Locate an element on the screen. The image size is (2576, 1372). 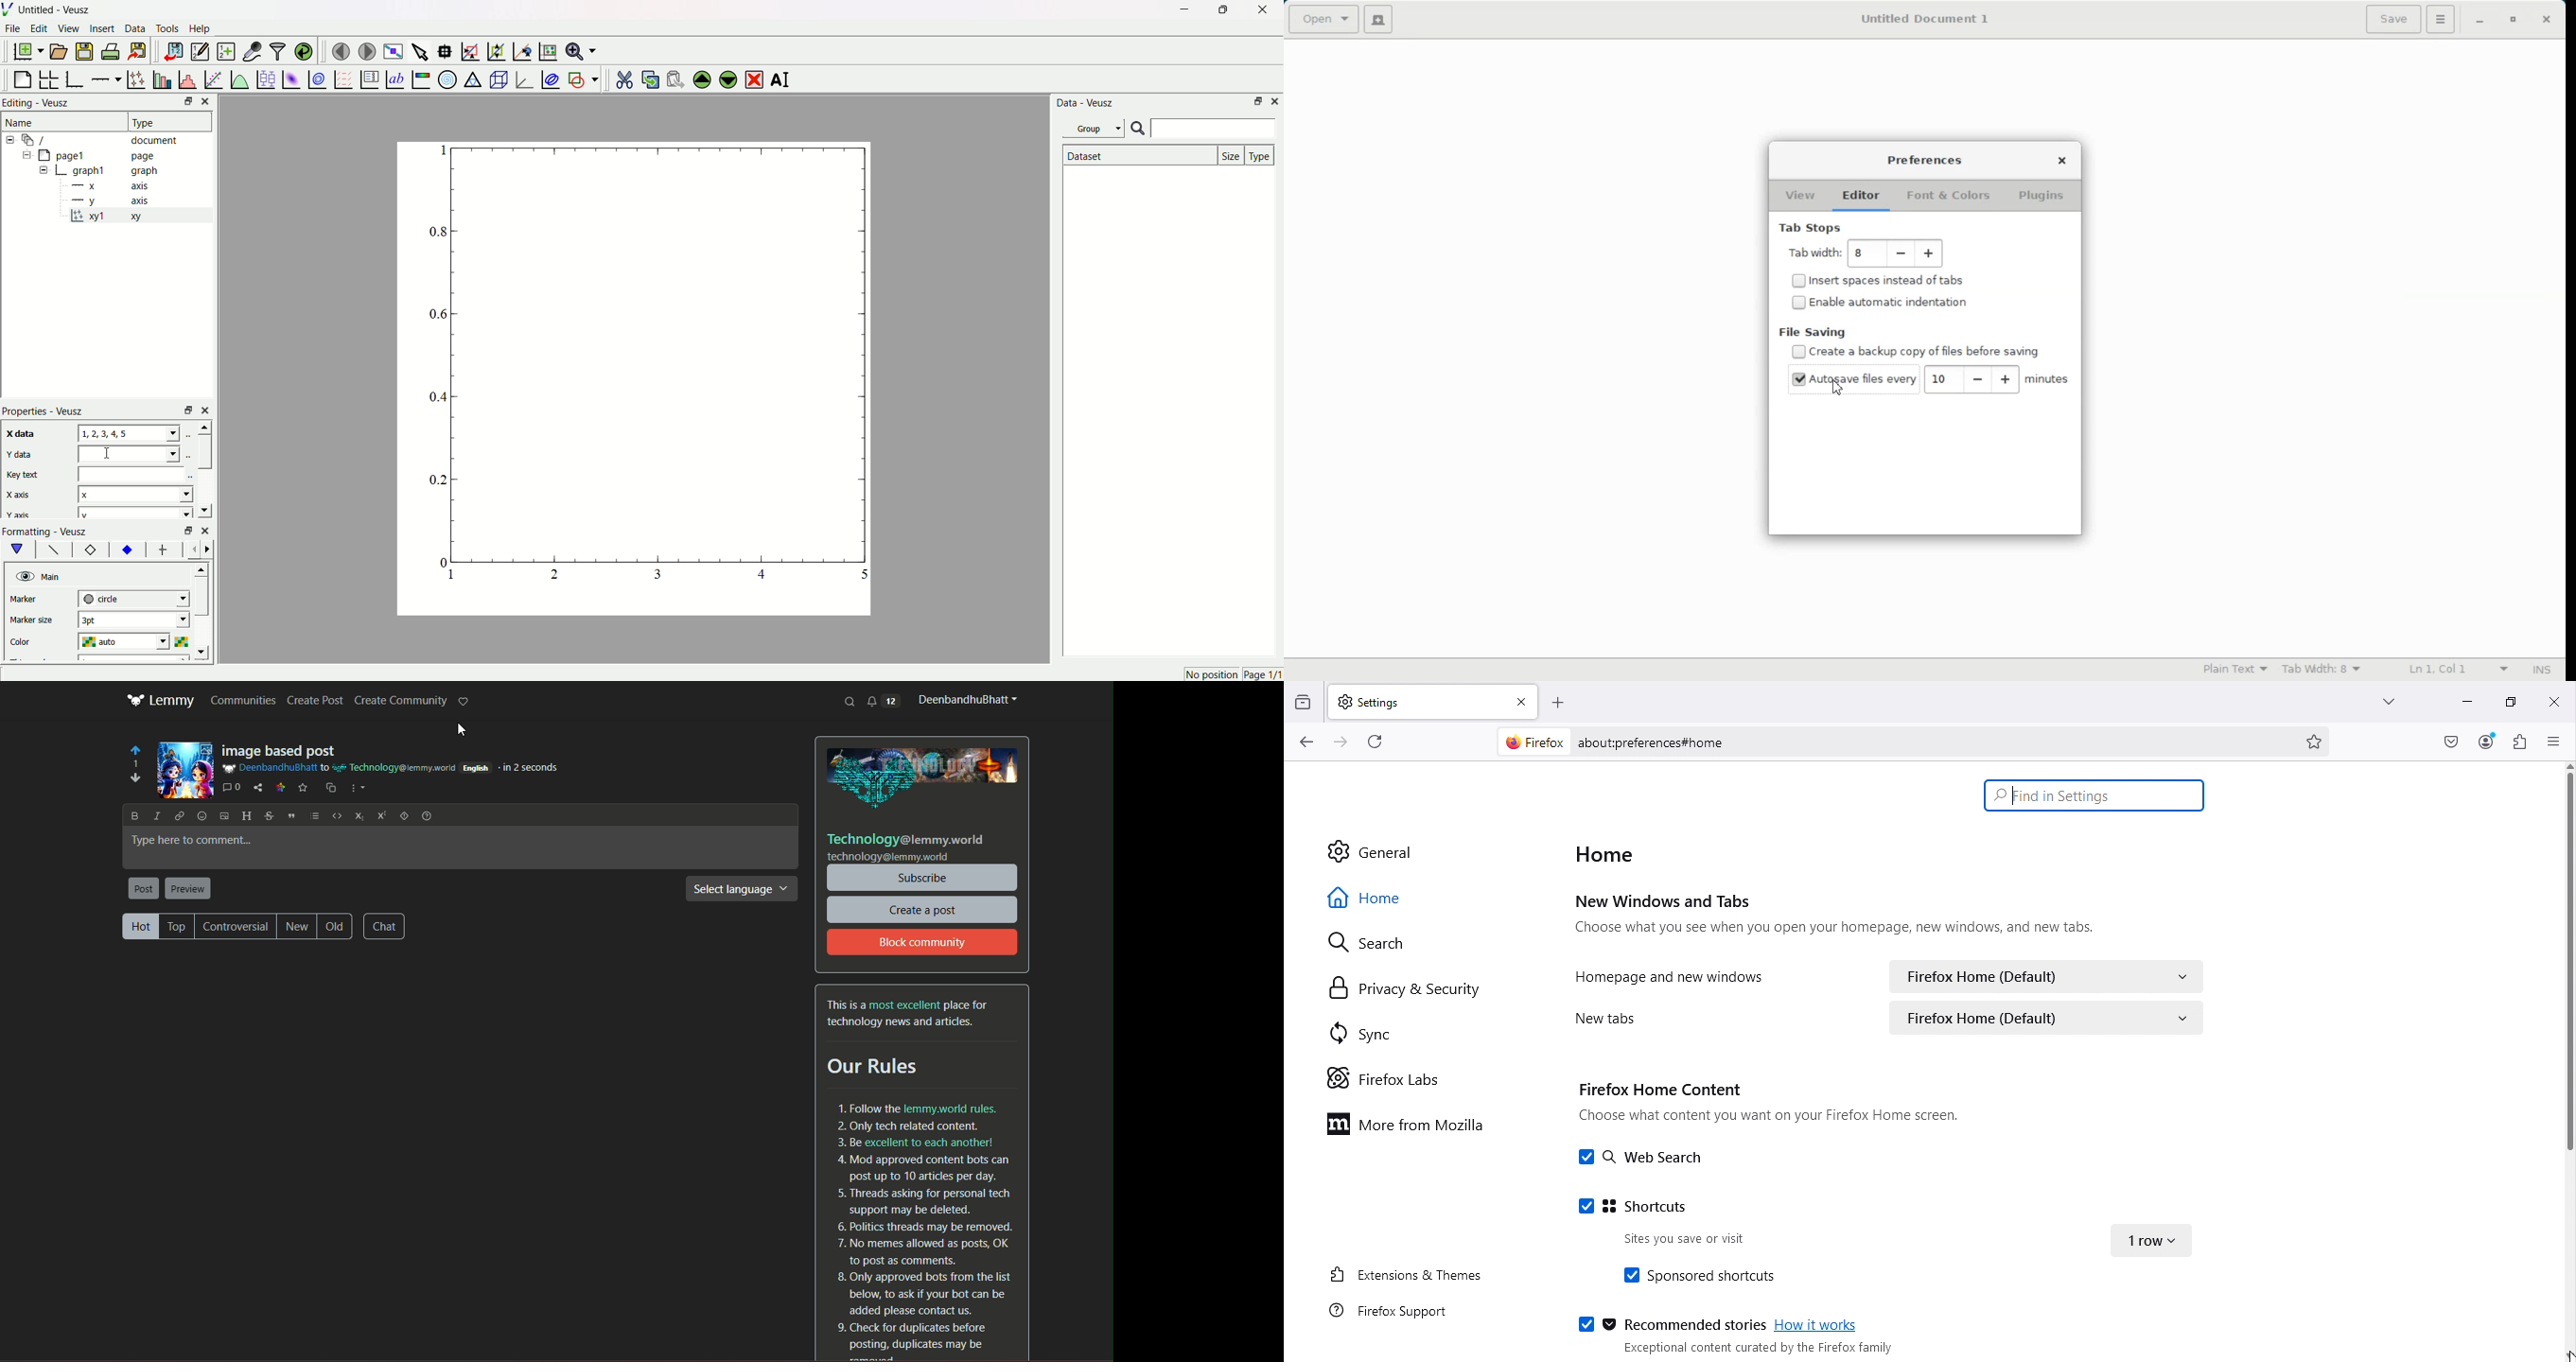
search is located at coordinates (851, 701).